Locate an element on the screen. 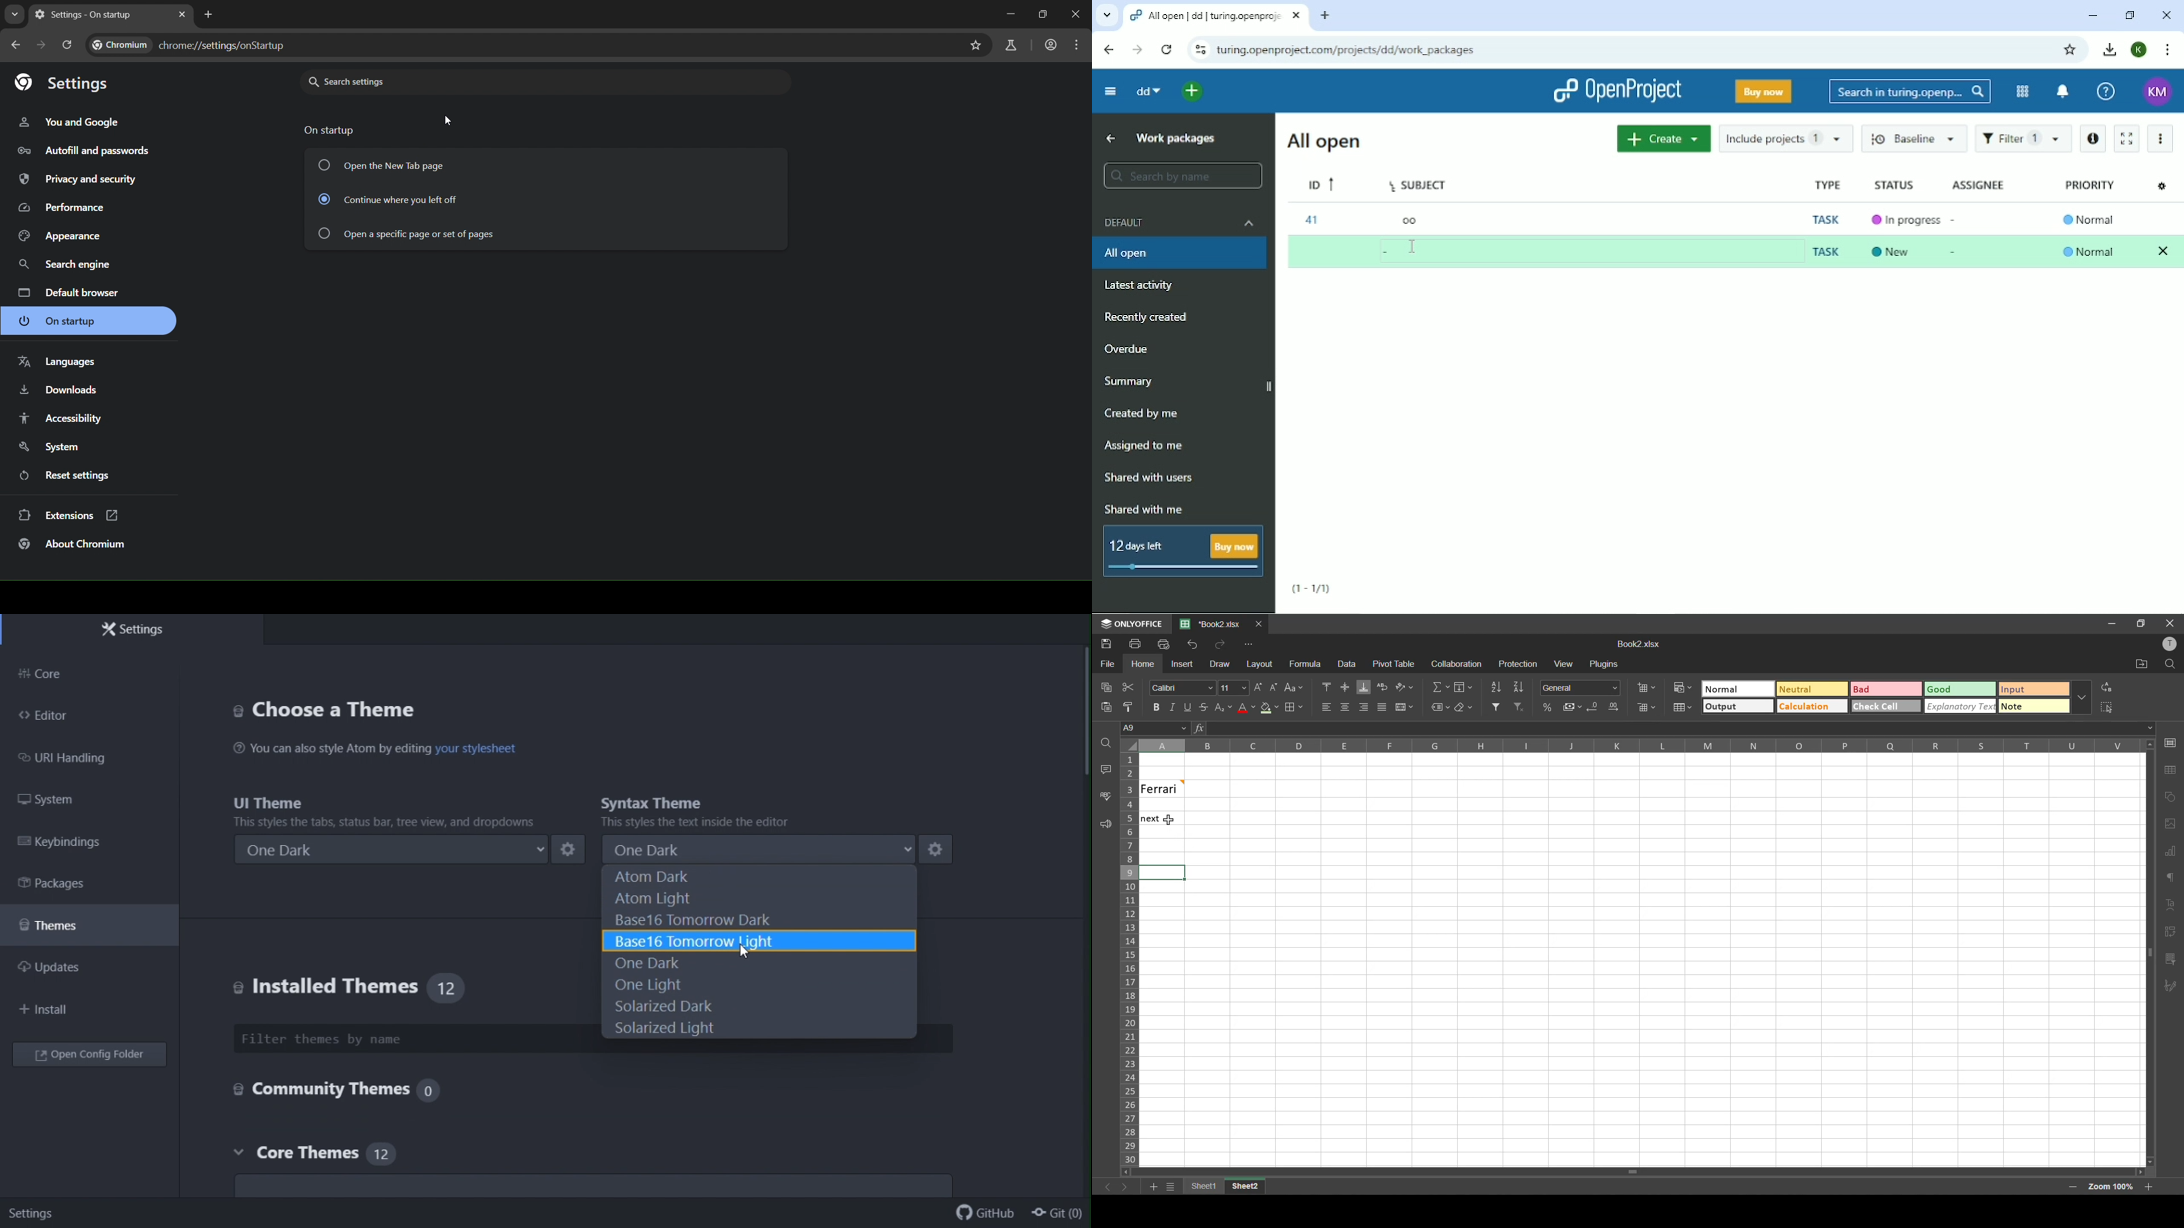 The image size is (2184, 1232). Created by me is located at coordinates (1143, 414).